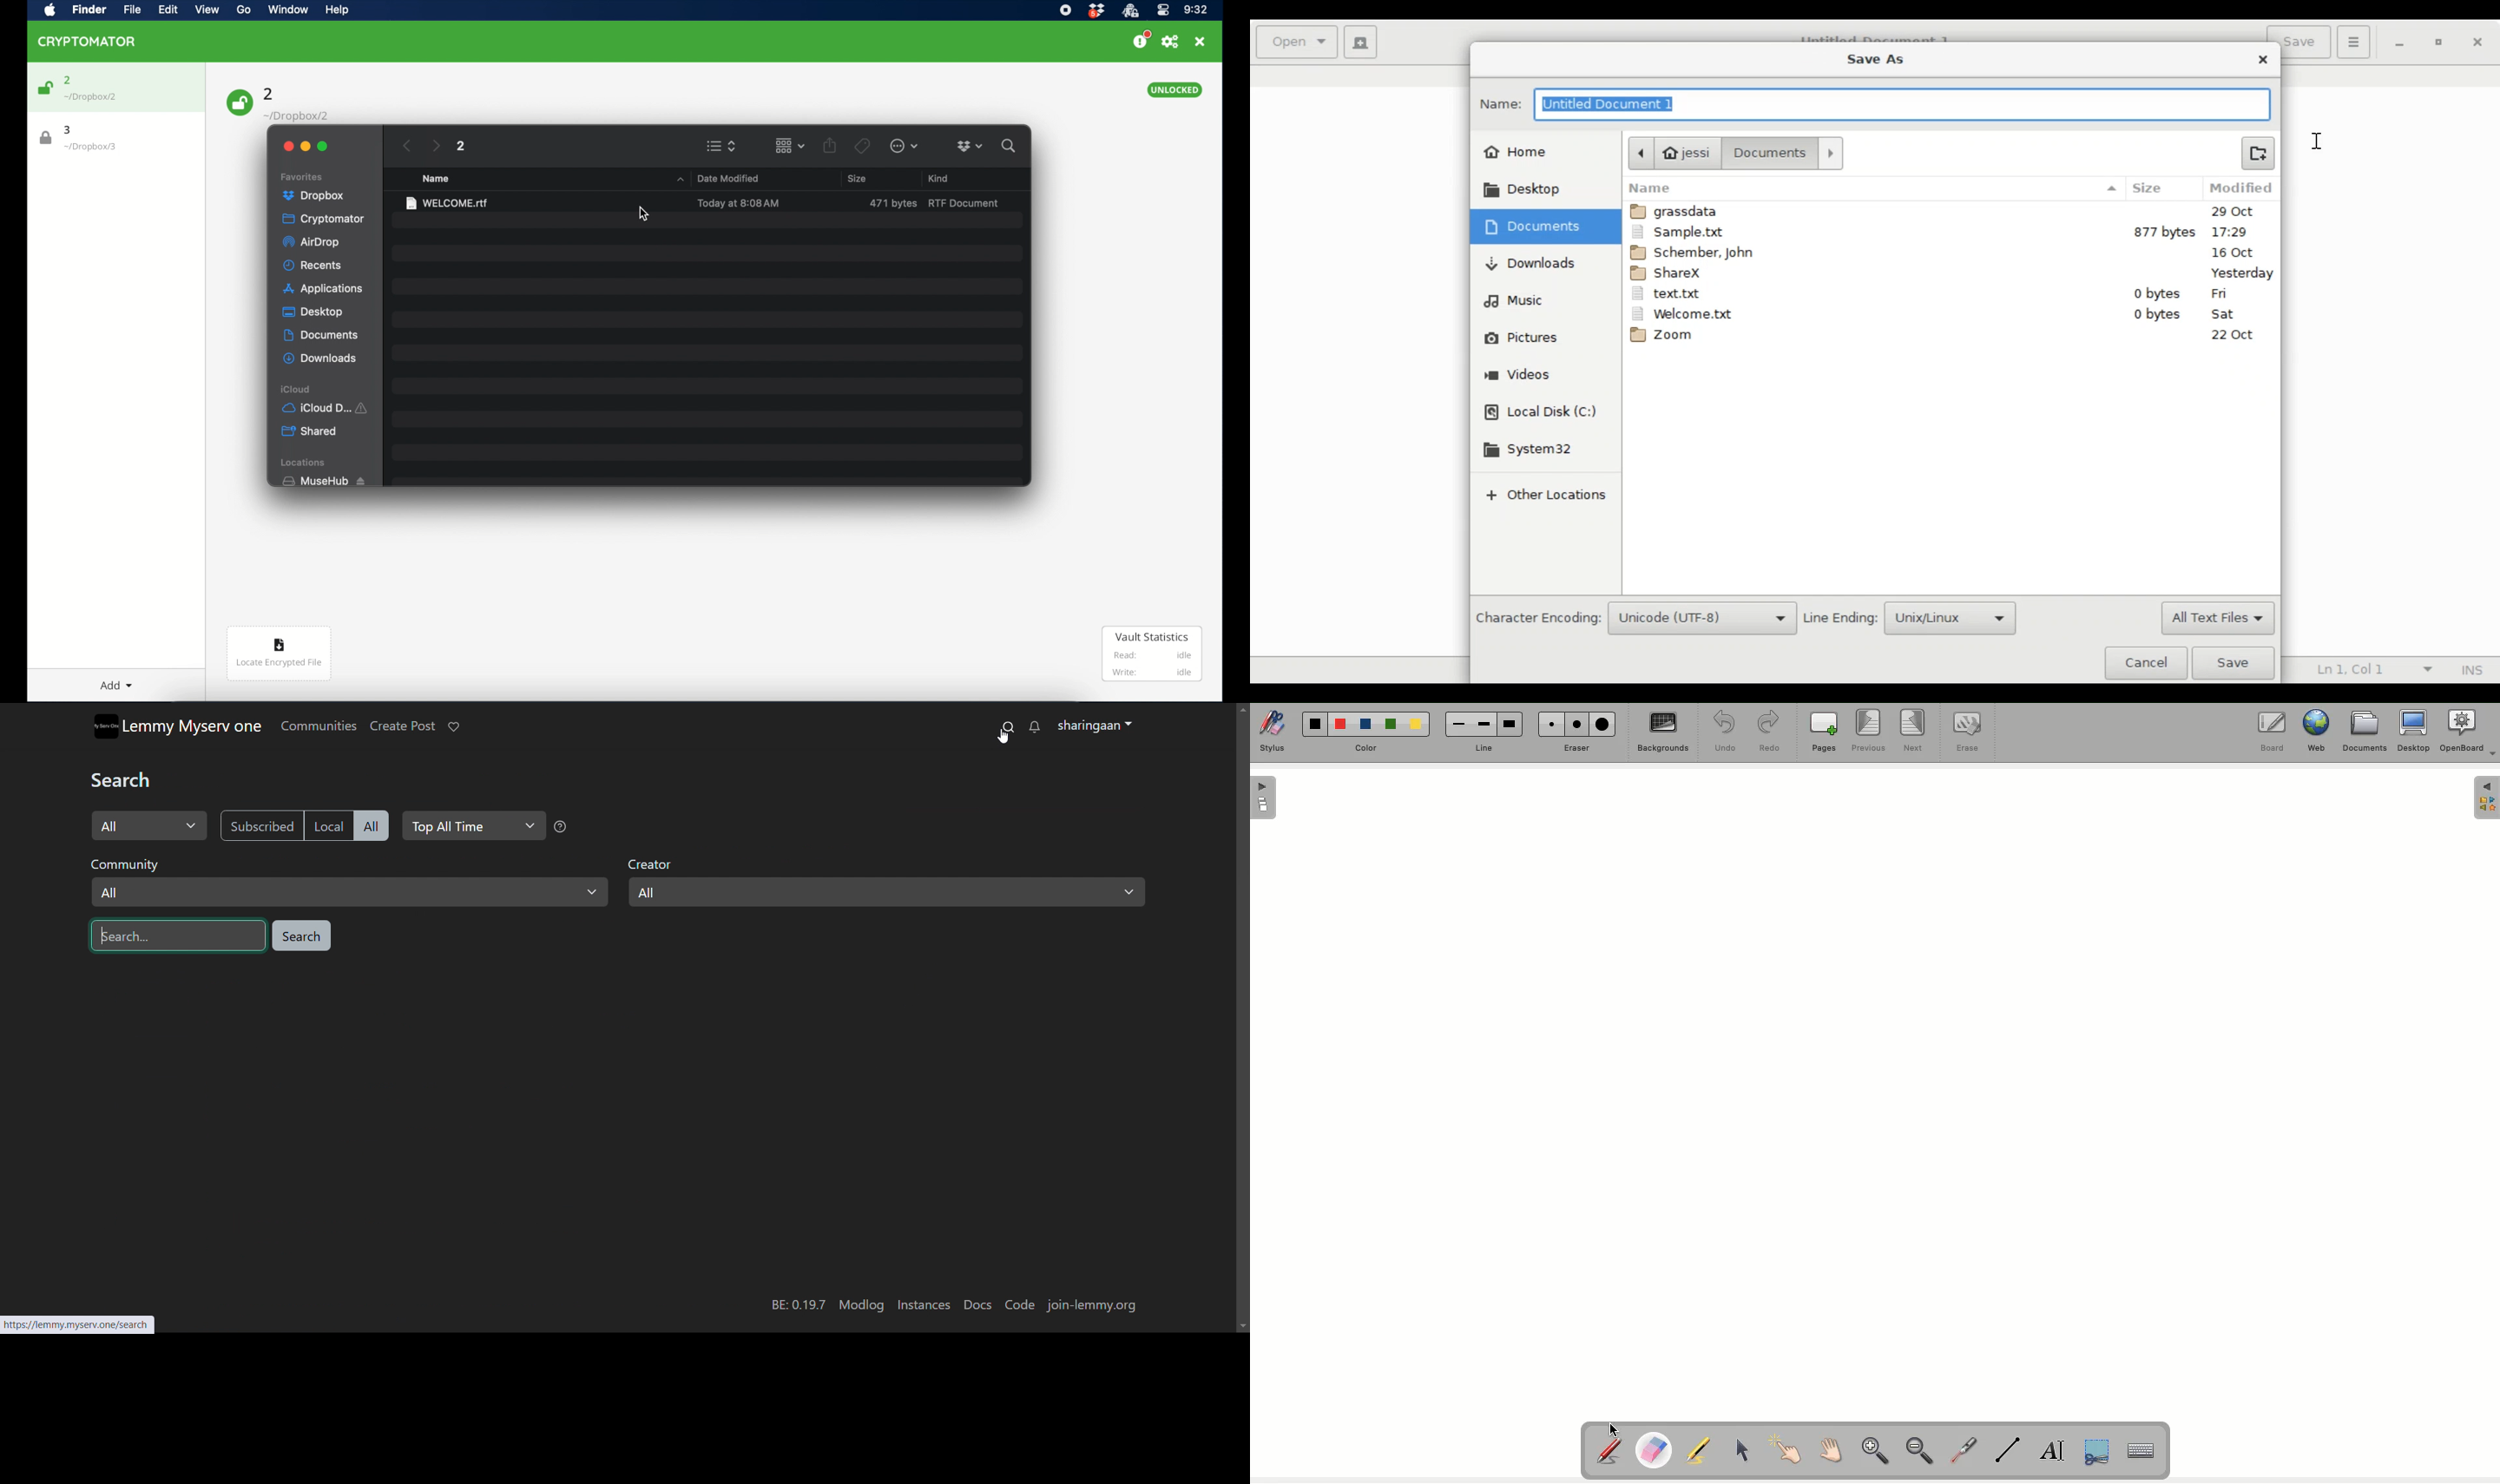  What do you see at coordinates (1394, 723) in the screenshot?
I see `Green` at bounding box center [1394, 723].